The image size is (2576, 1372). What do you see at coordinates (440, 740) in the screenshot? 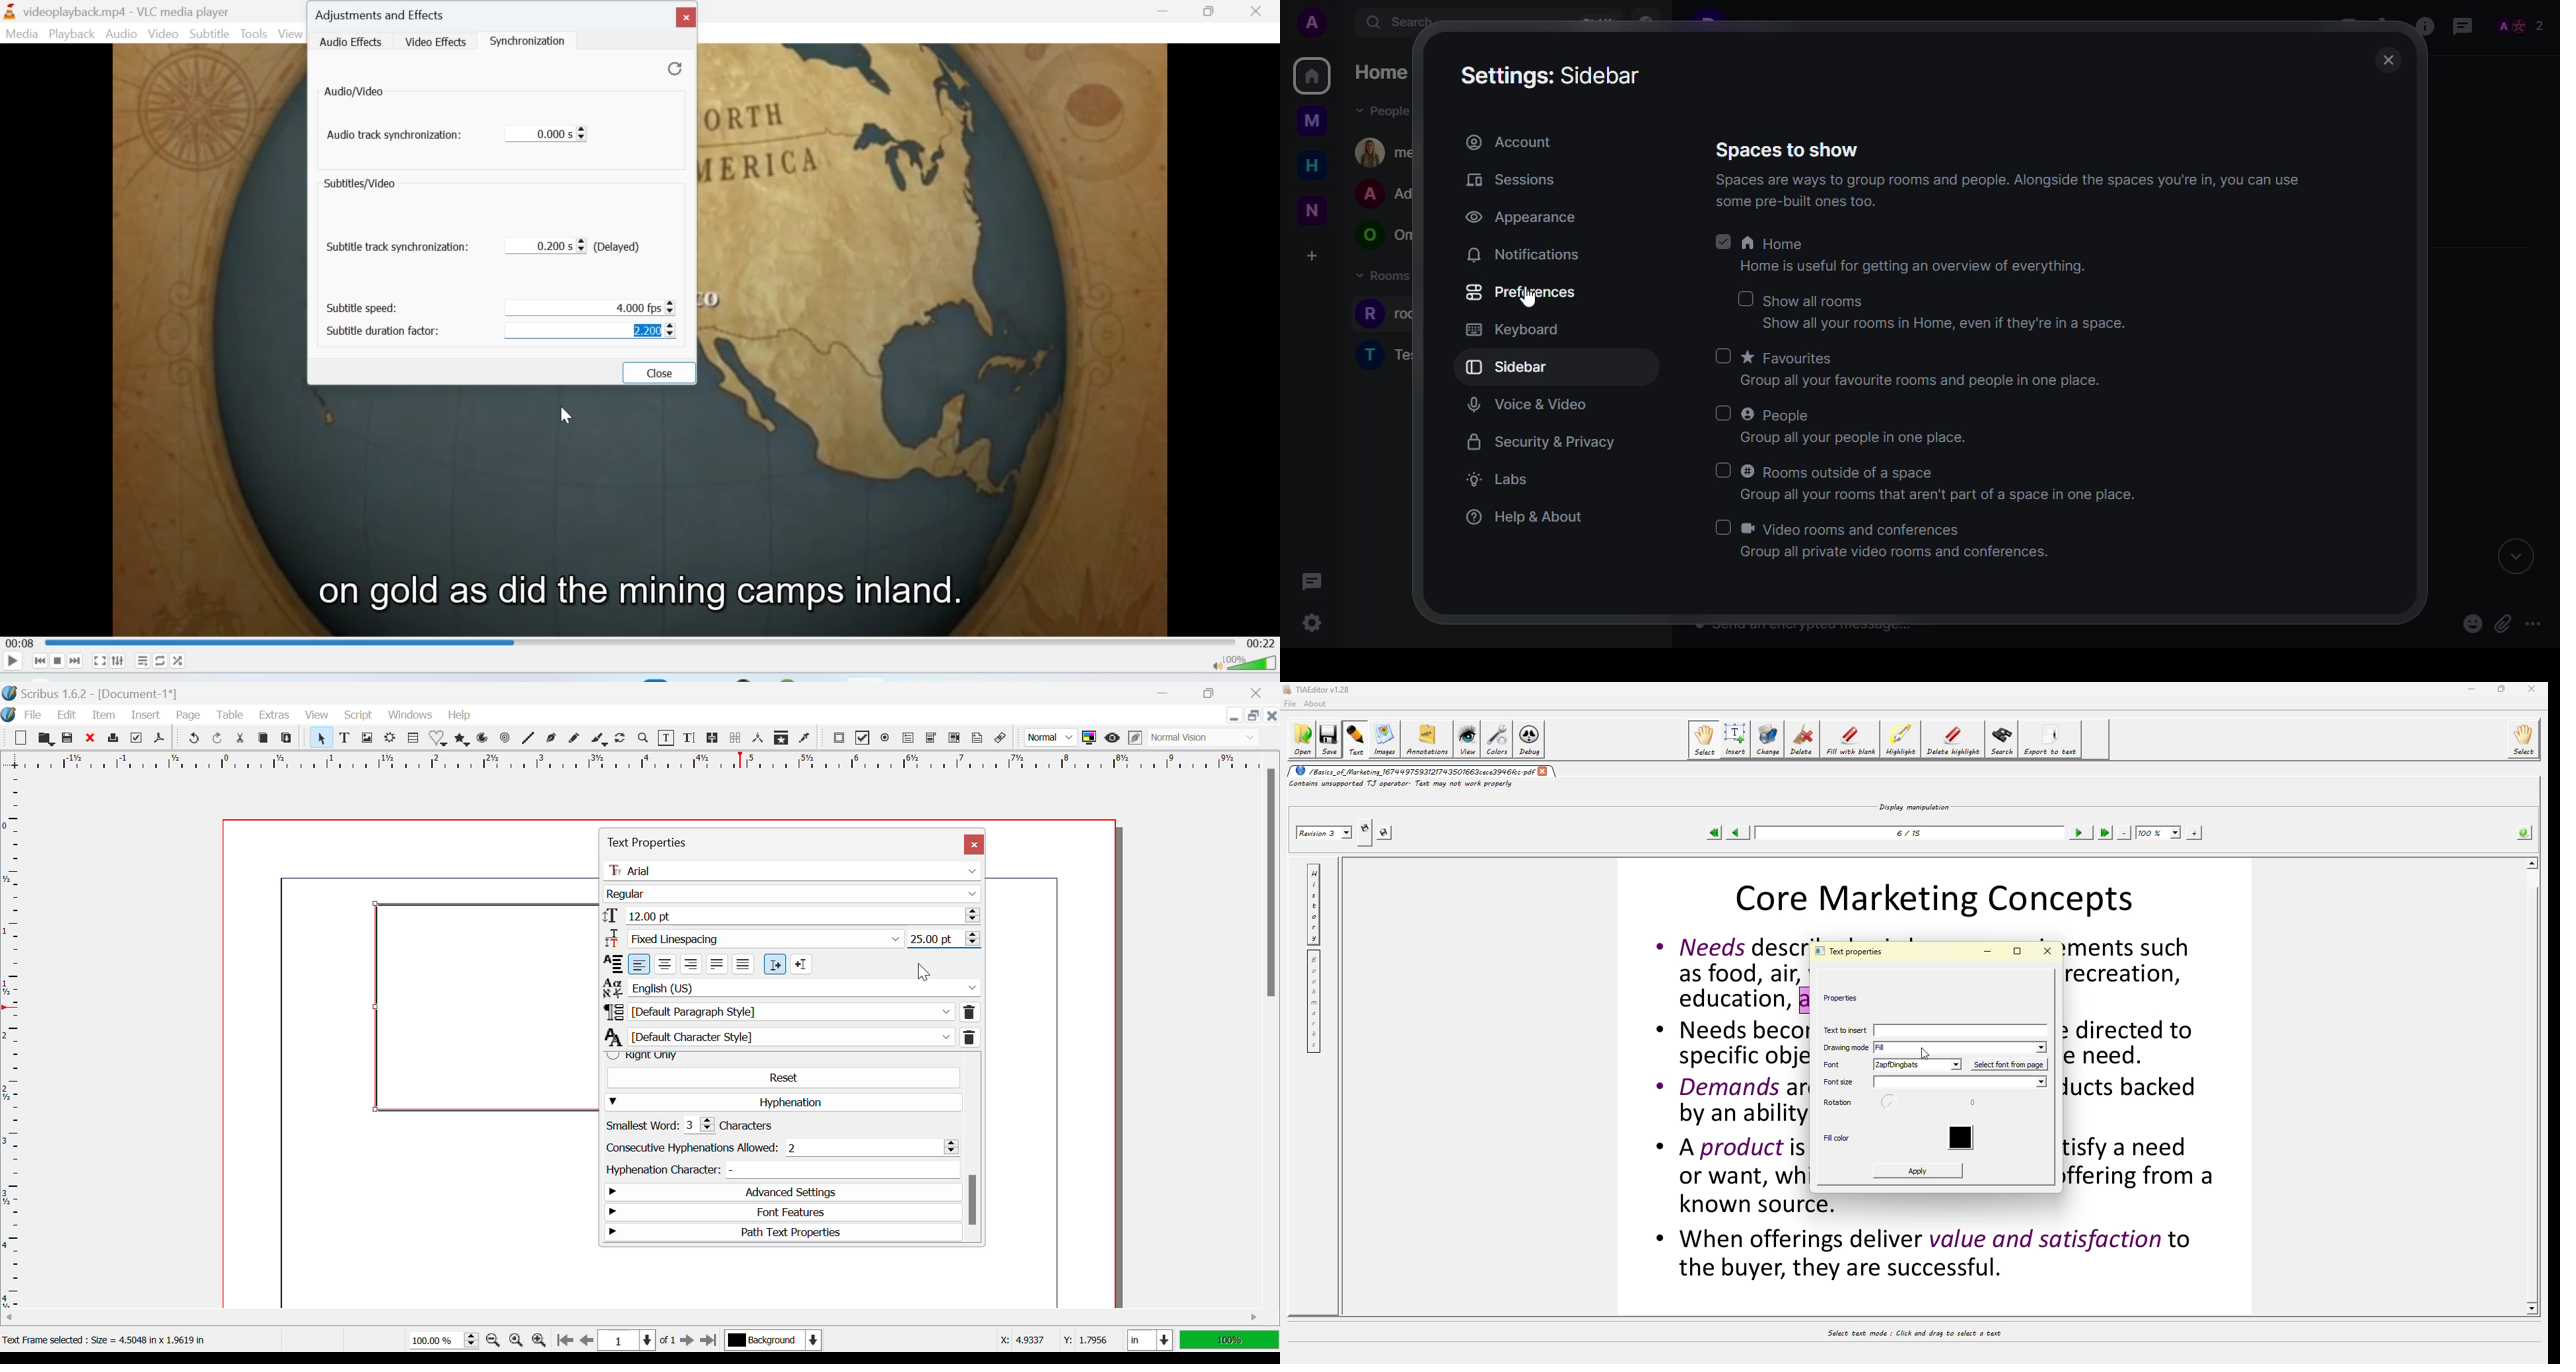
I see `Shapes` at bounding box center [440, 740].